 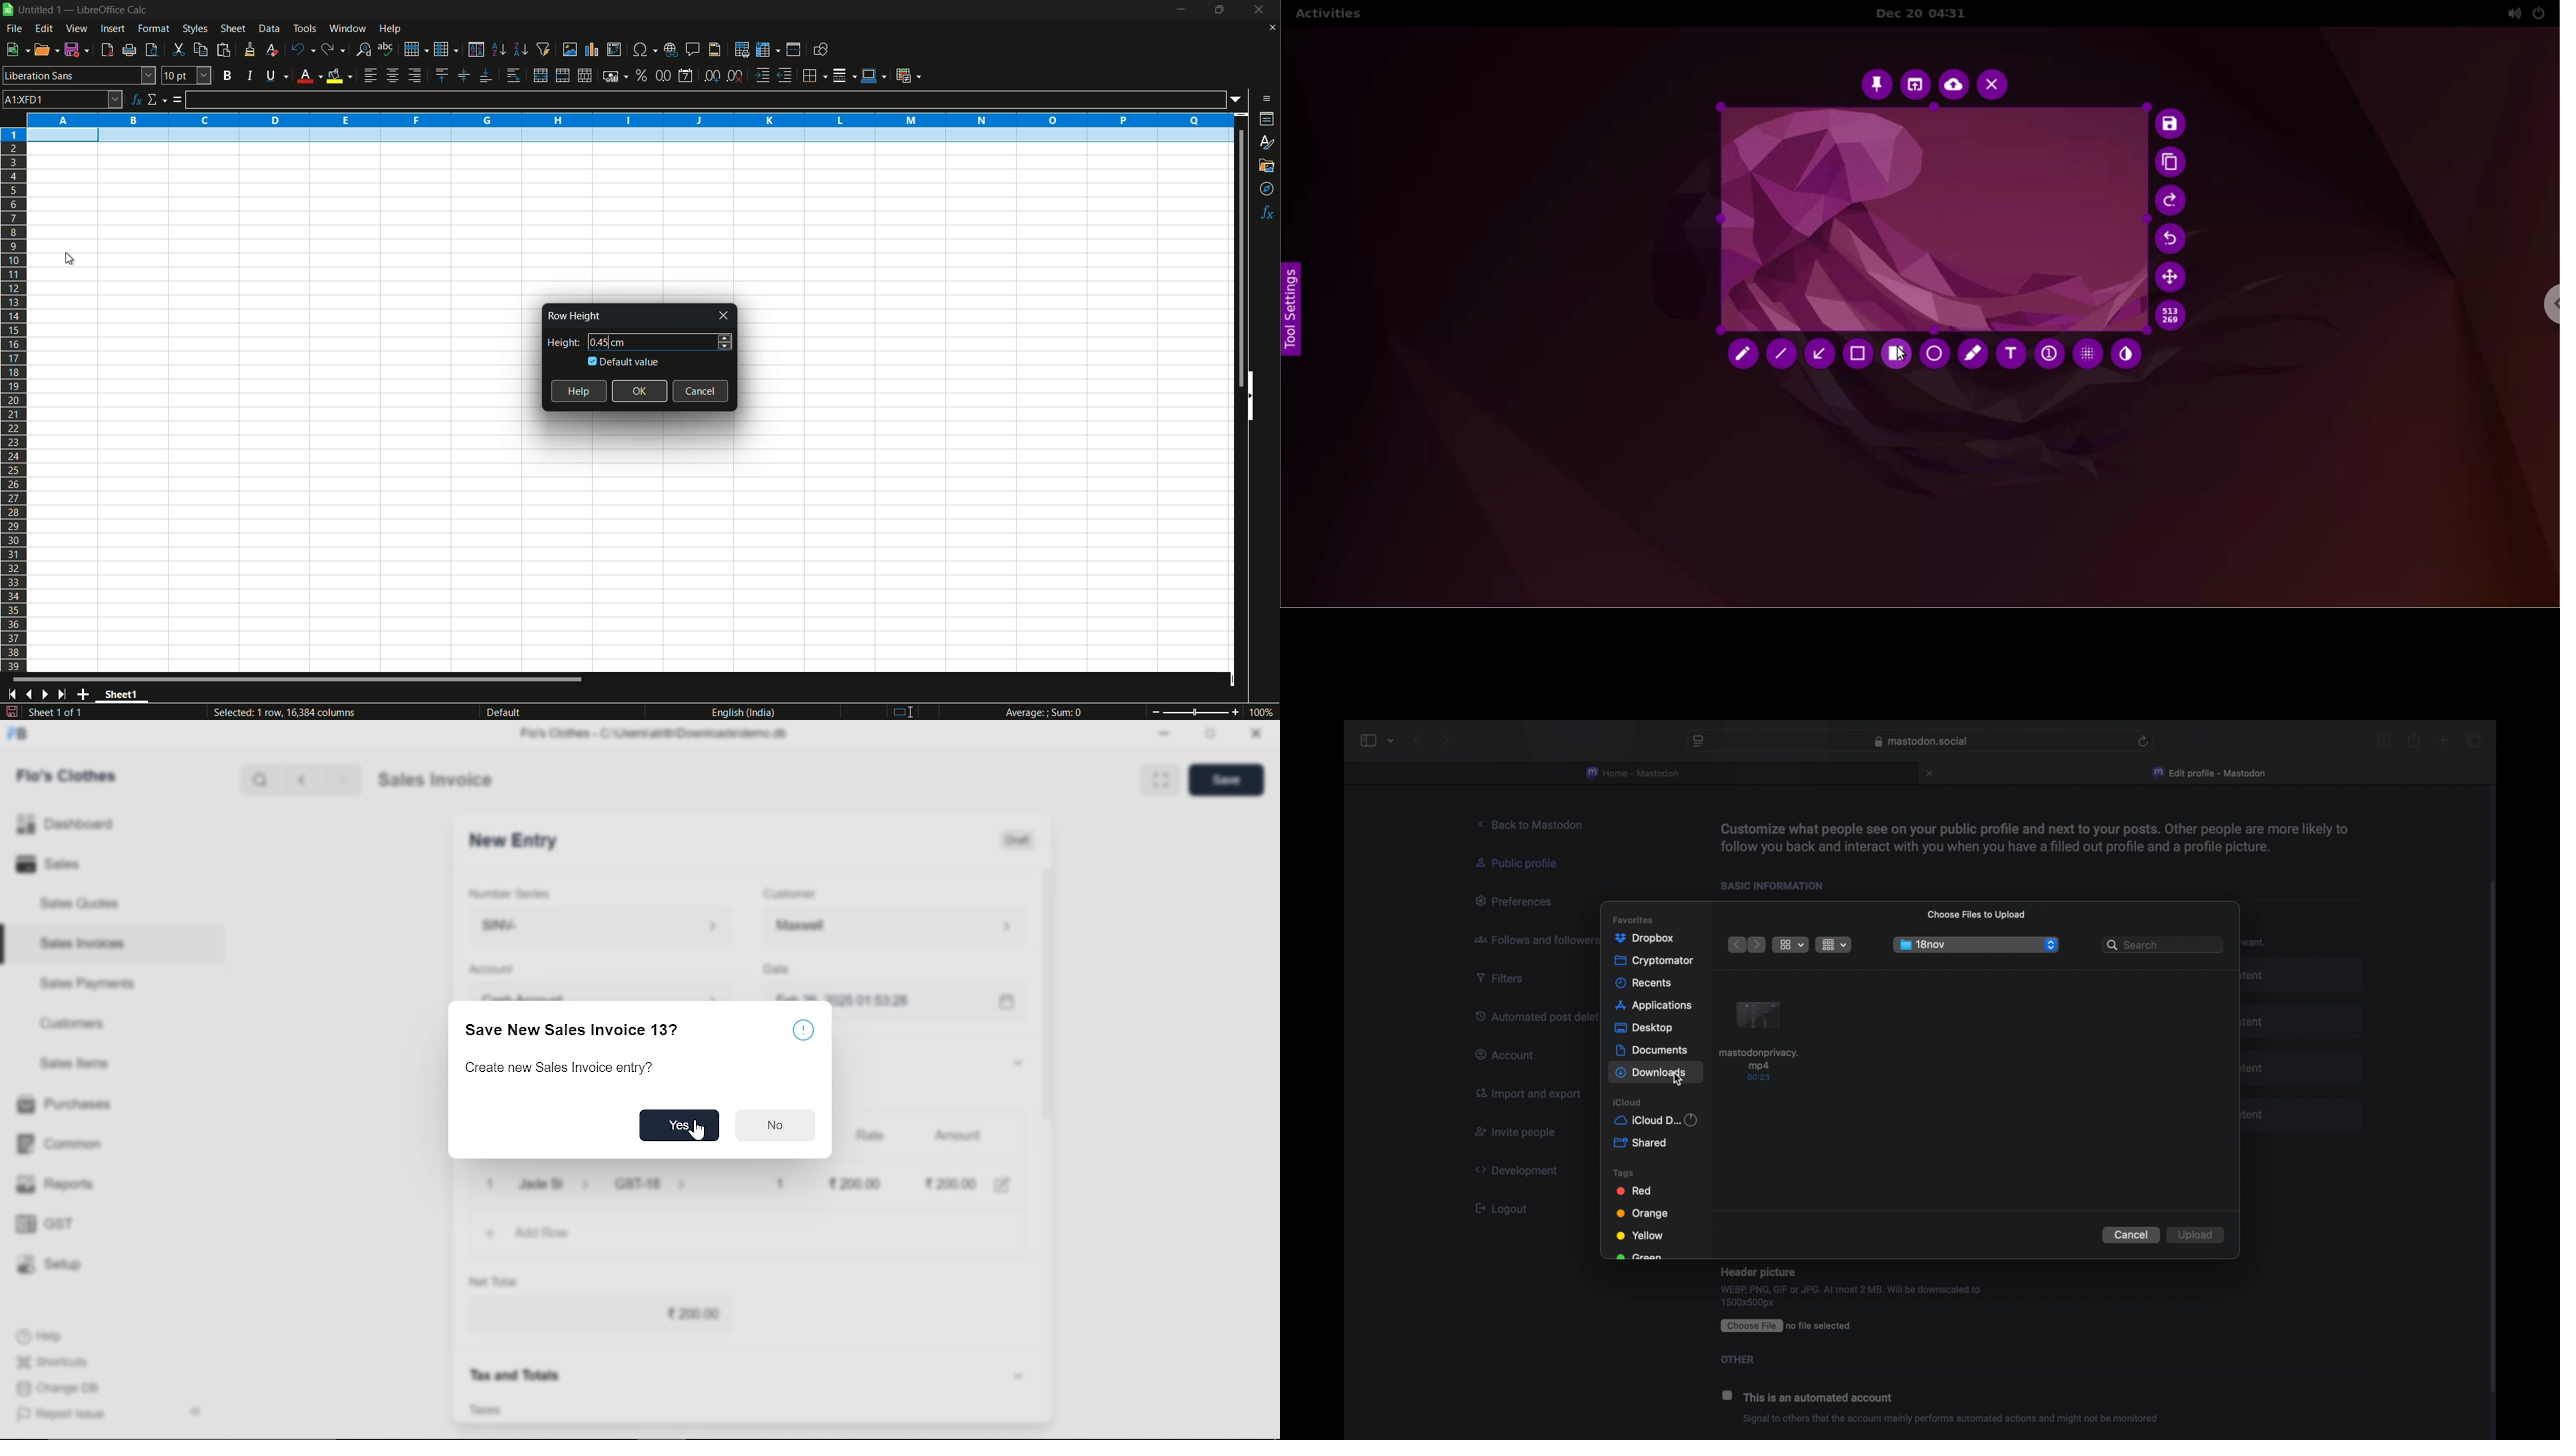 I want to click on sheet name, so click(x=125, y=696).